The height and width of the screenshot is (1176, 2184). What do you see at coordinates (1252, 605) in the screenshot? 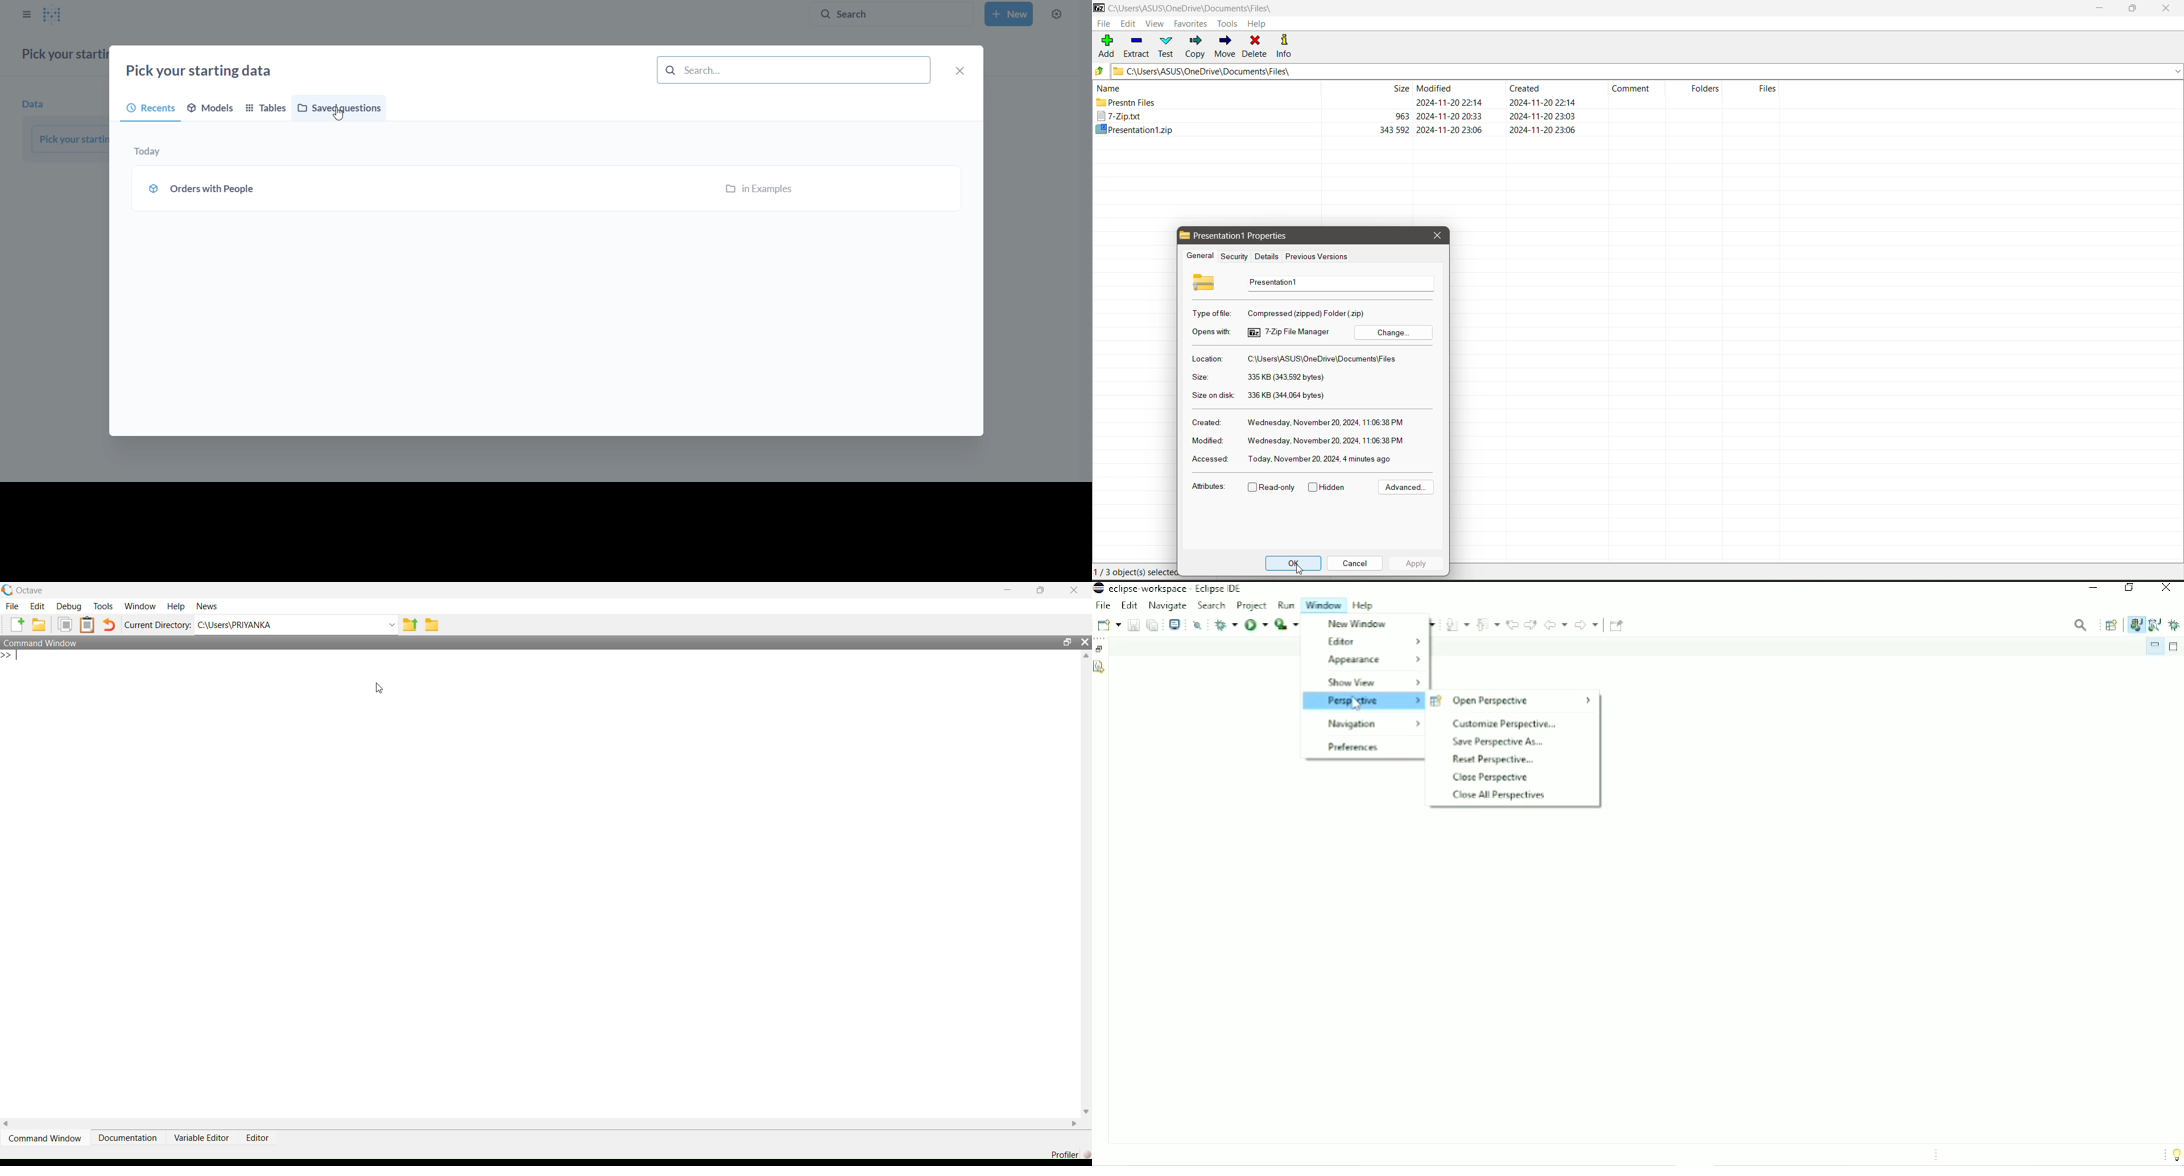
I see `Project` at bounding box center [1252, 605].